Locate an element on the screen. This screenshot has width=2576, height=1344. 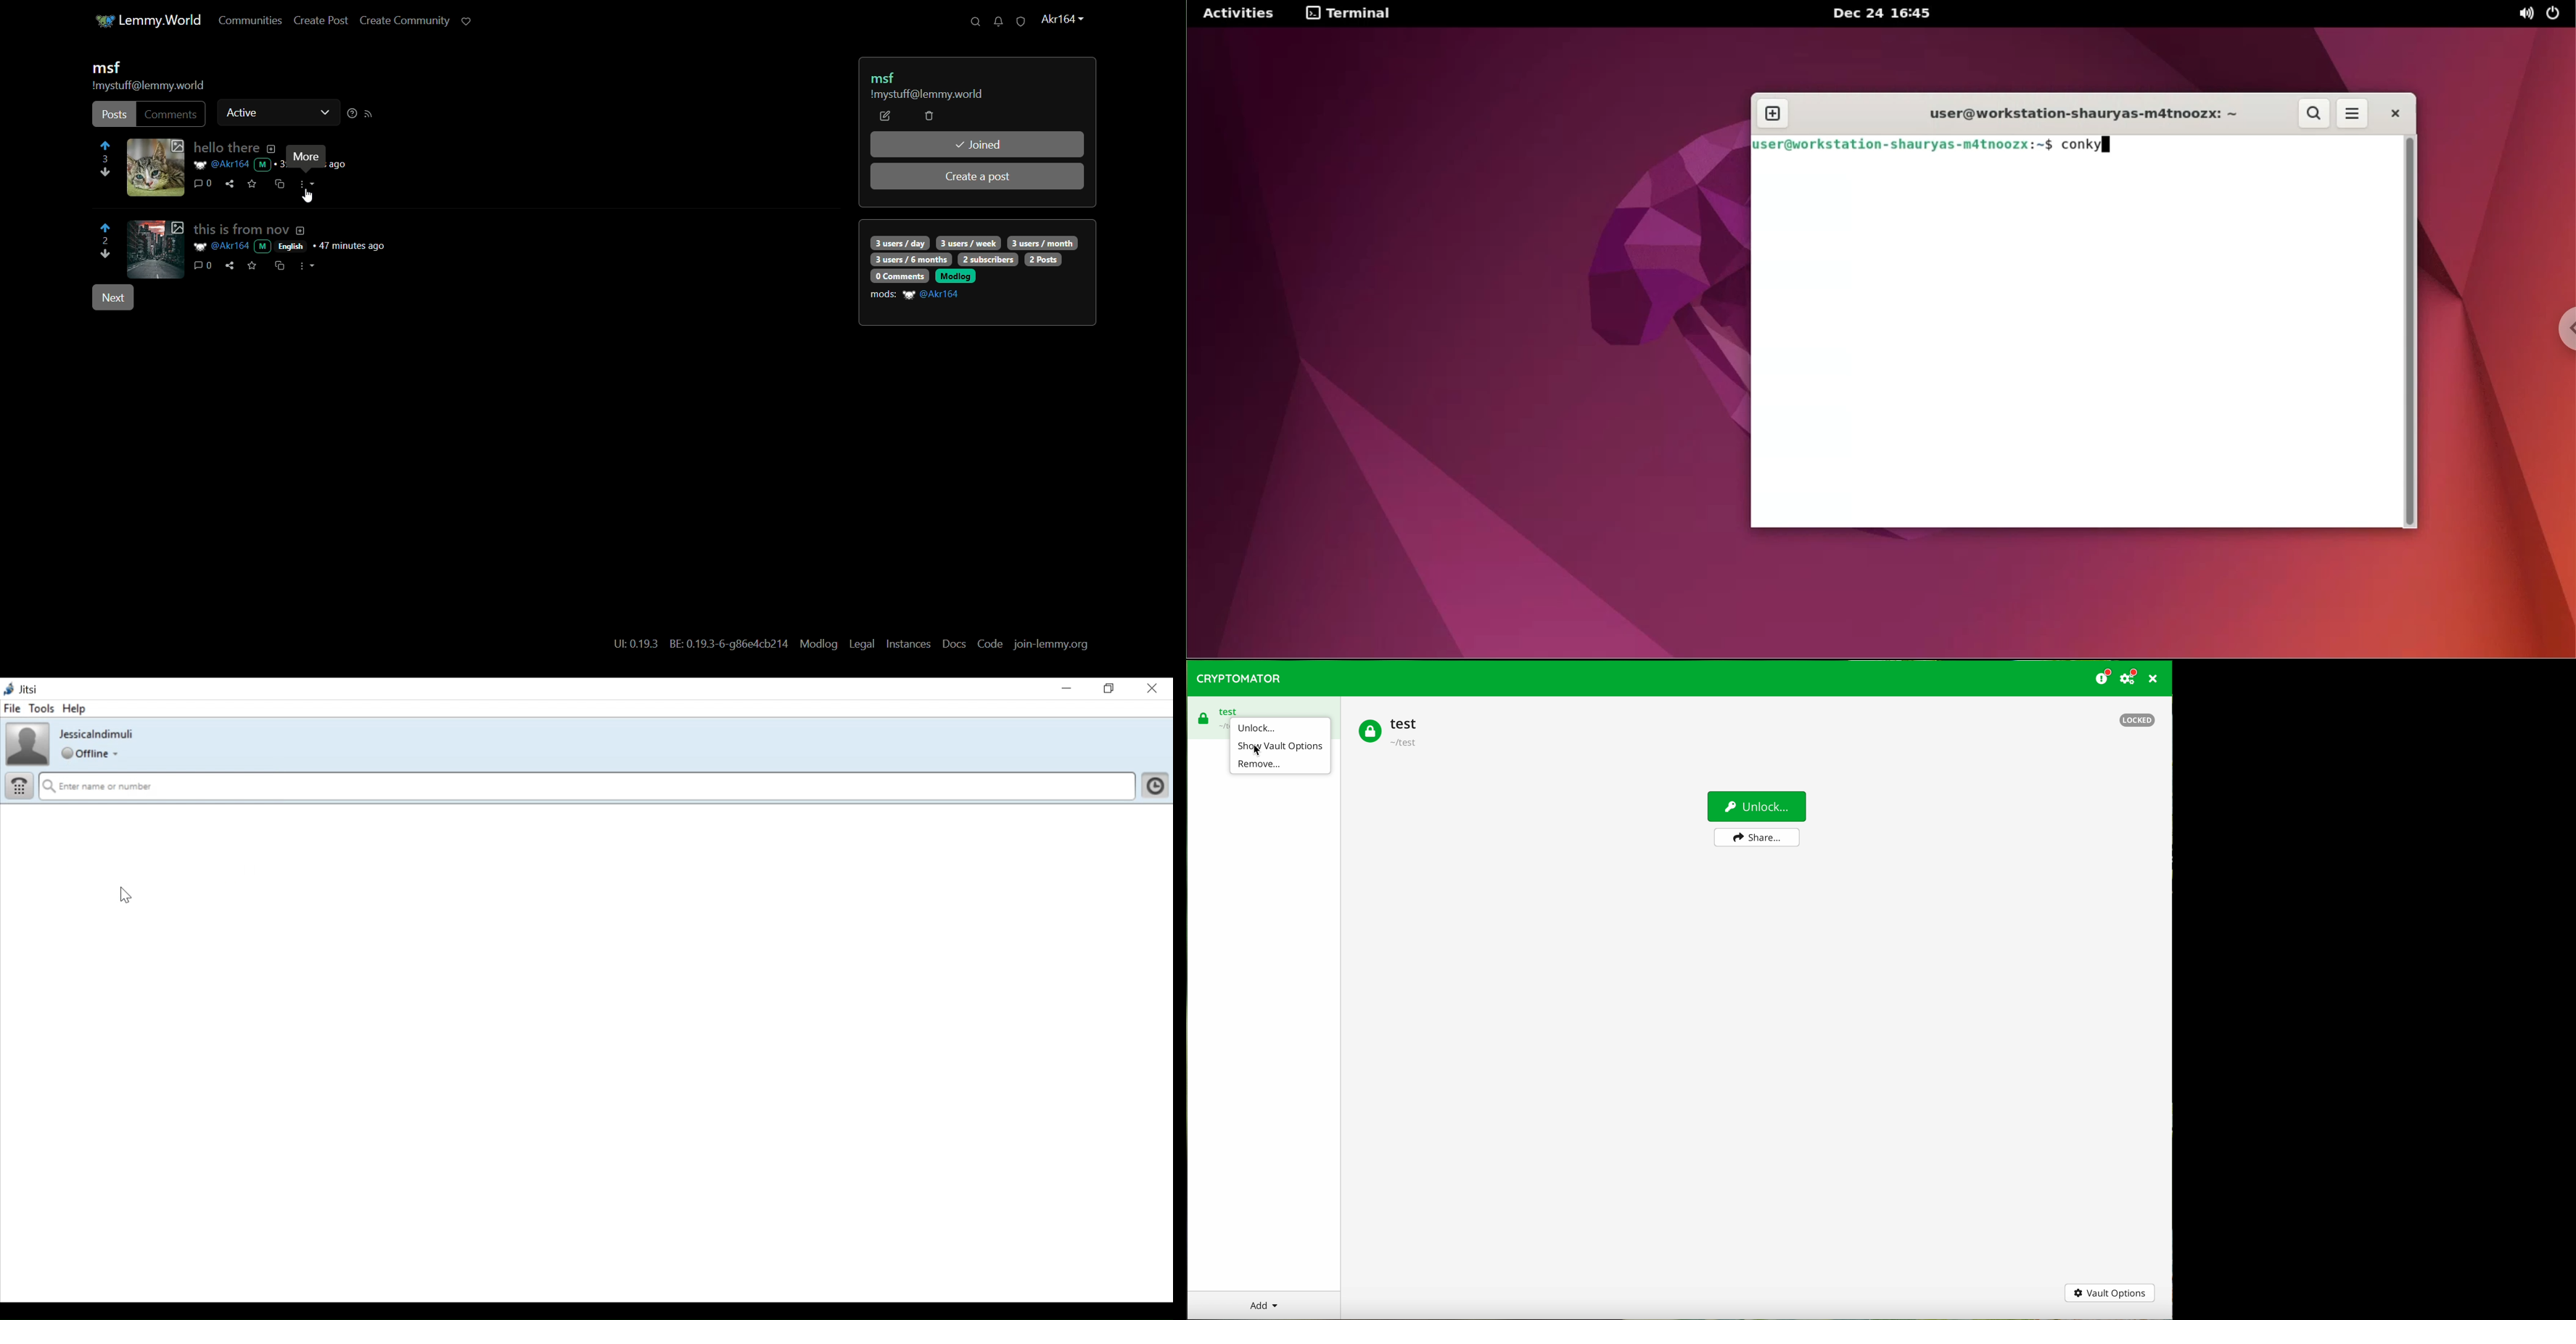
create community is located at coordinates (401, 22).